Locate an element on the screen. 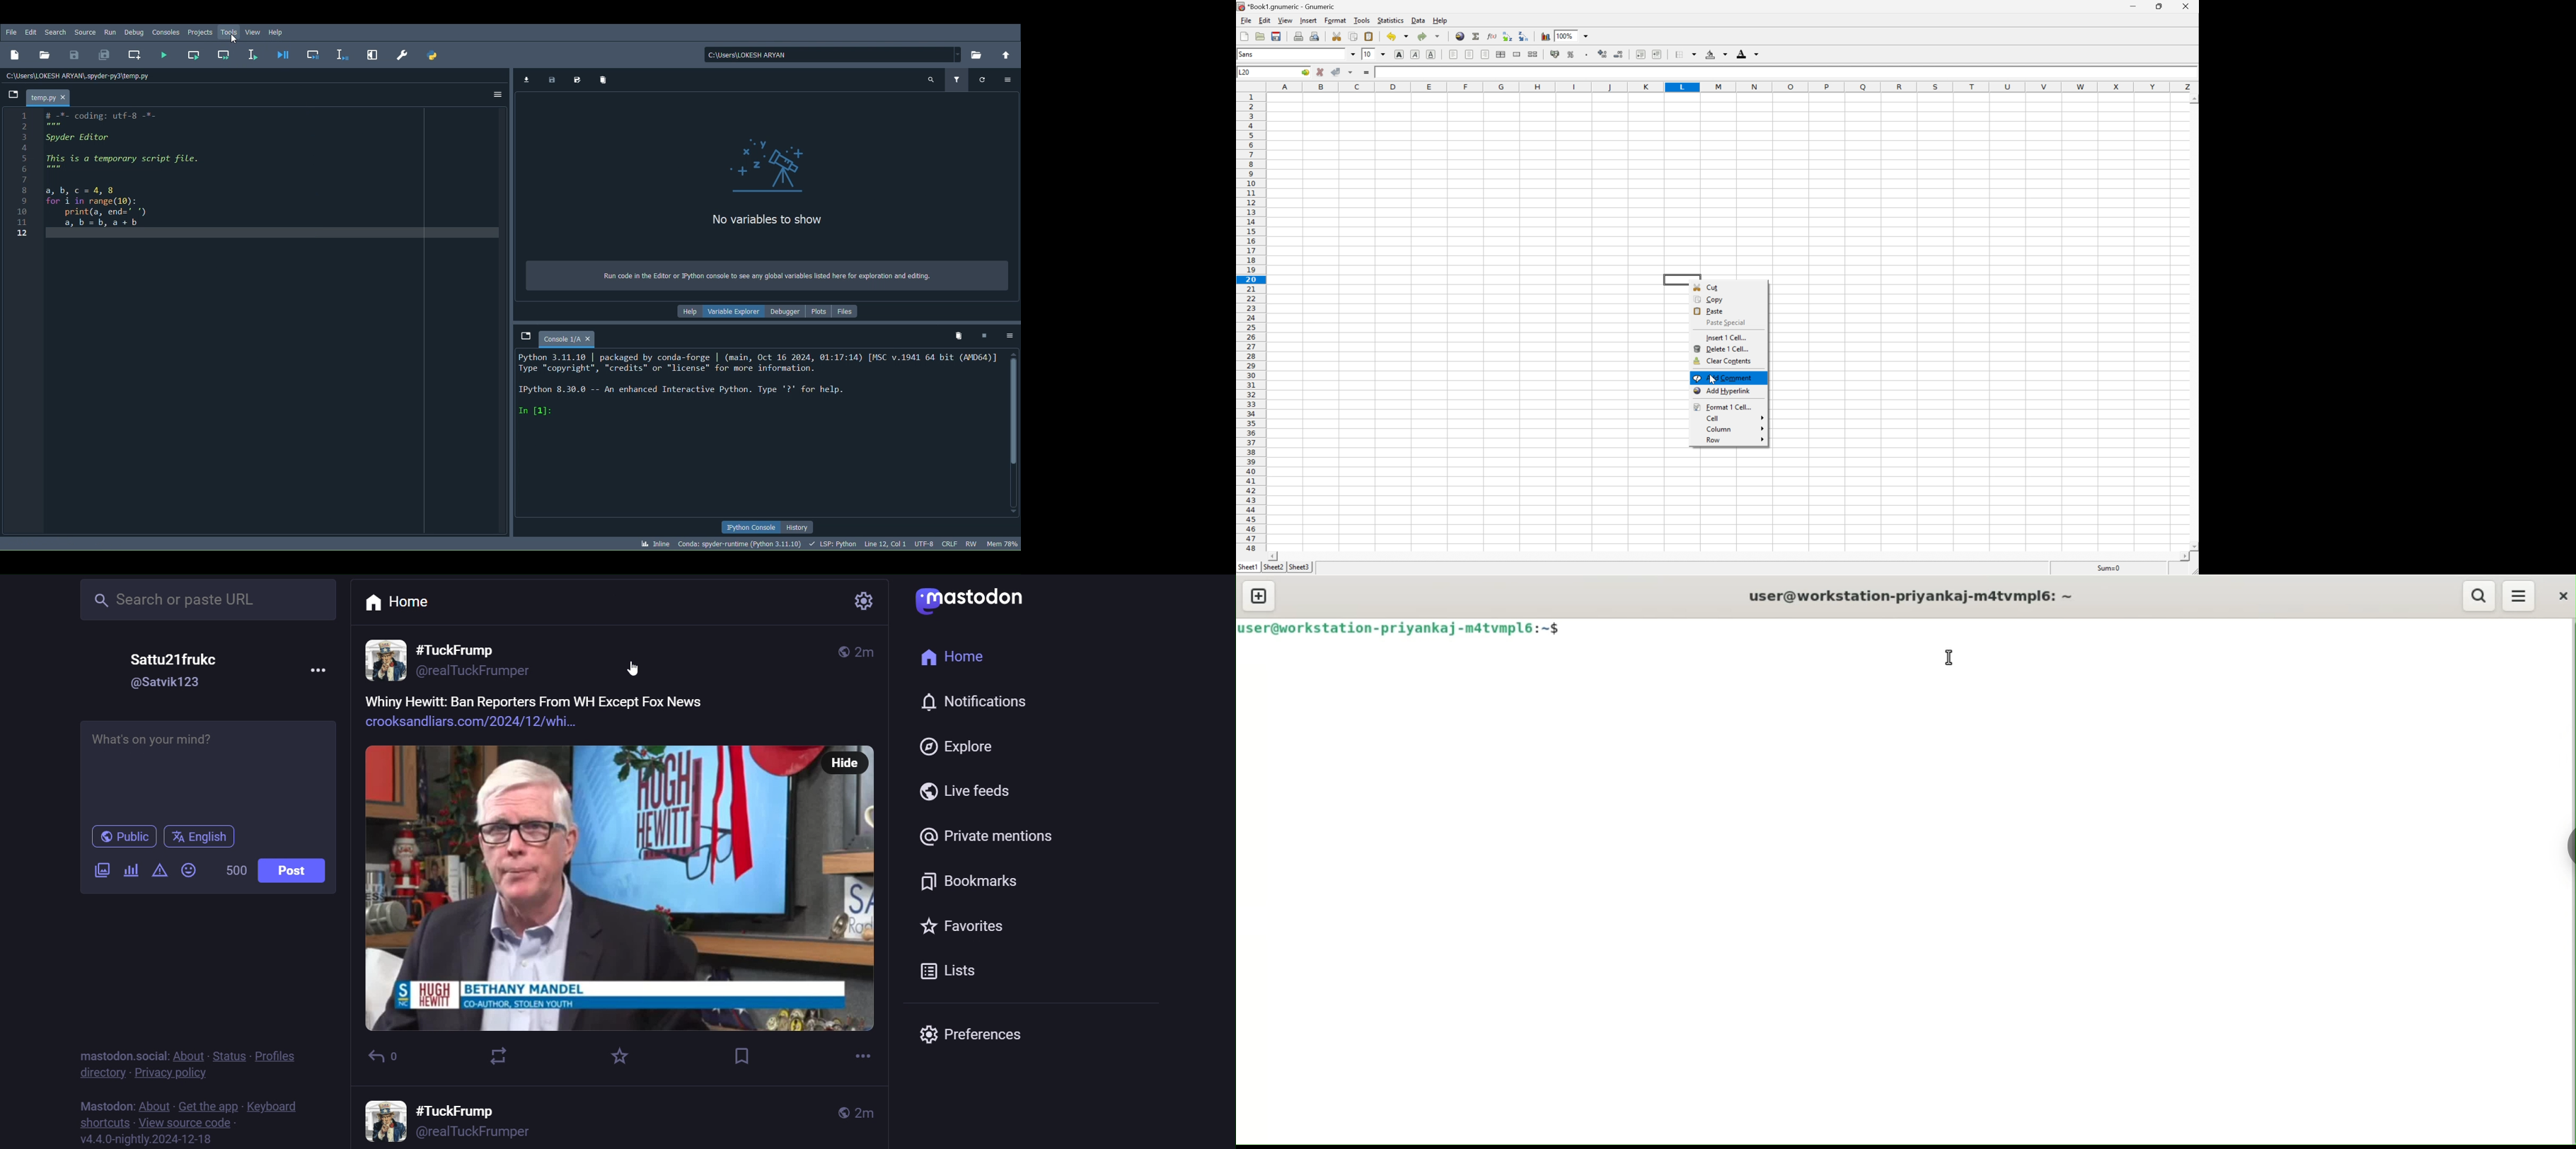 The width and height of the screenshot is (2576, 1176). privacy policy is located at coordinates (169, 1074).